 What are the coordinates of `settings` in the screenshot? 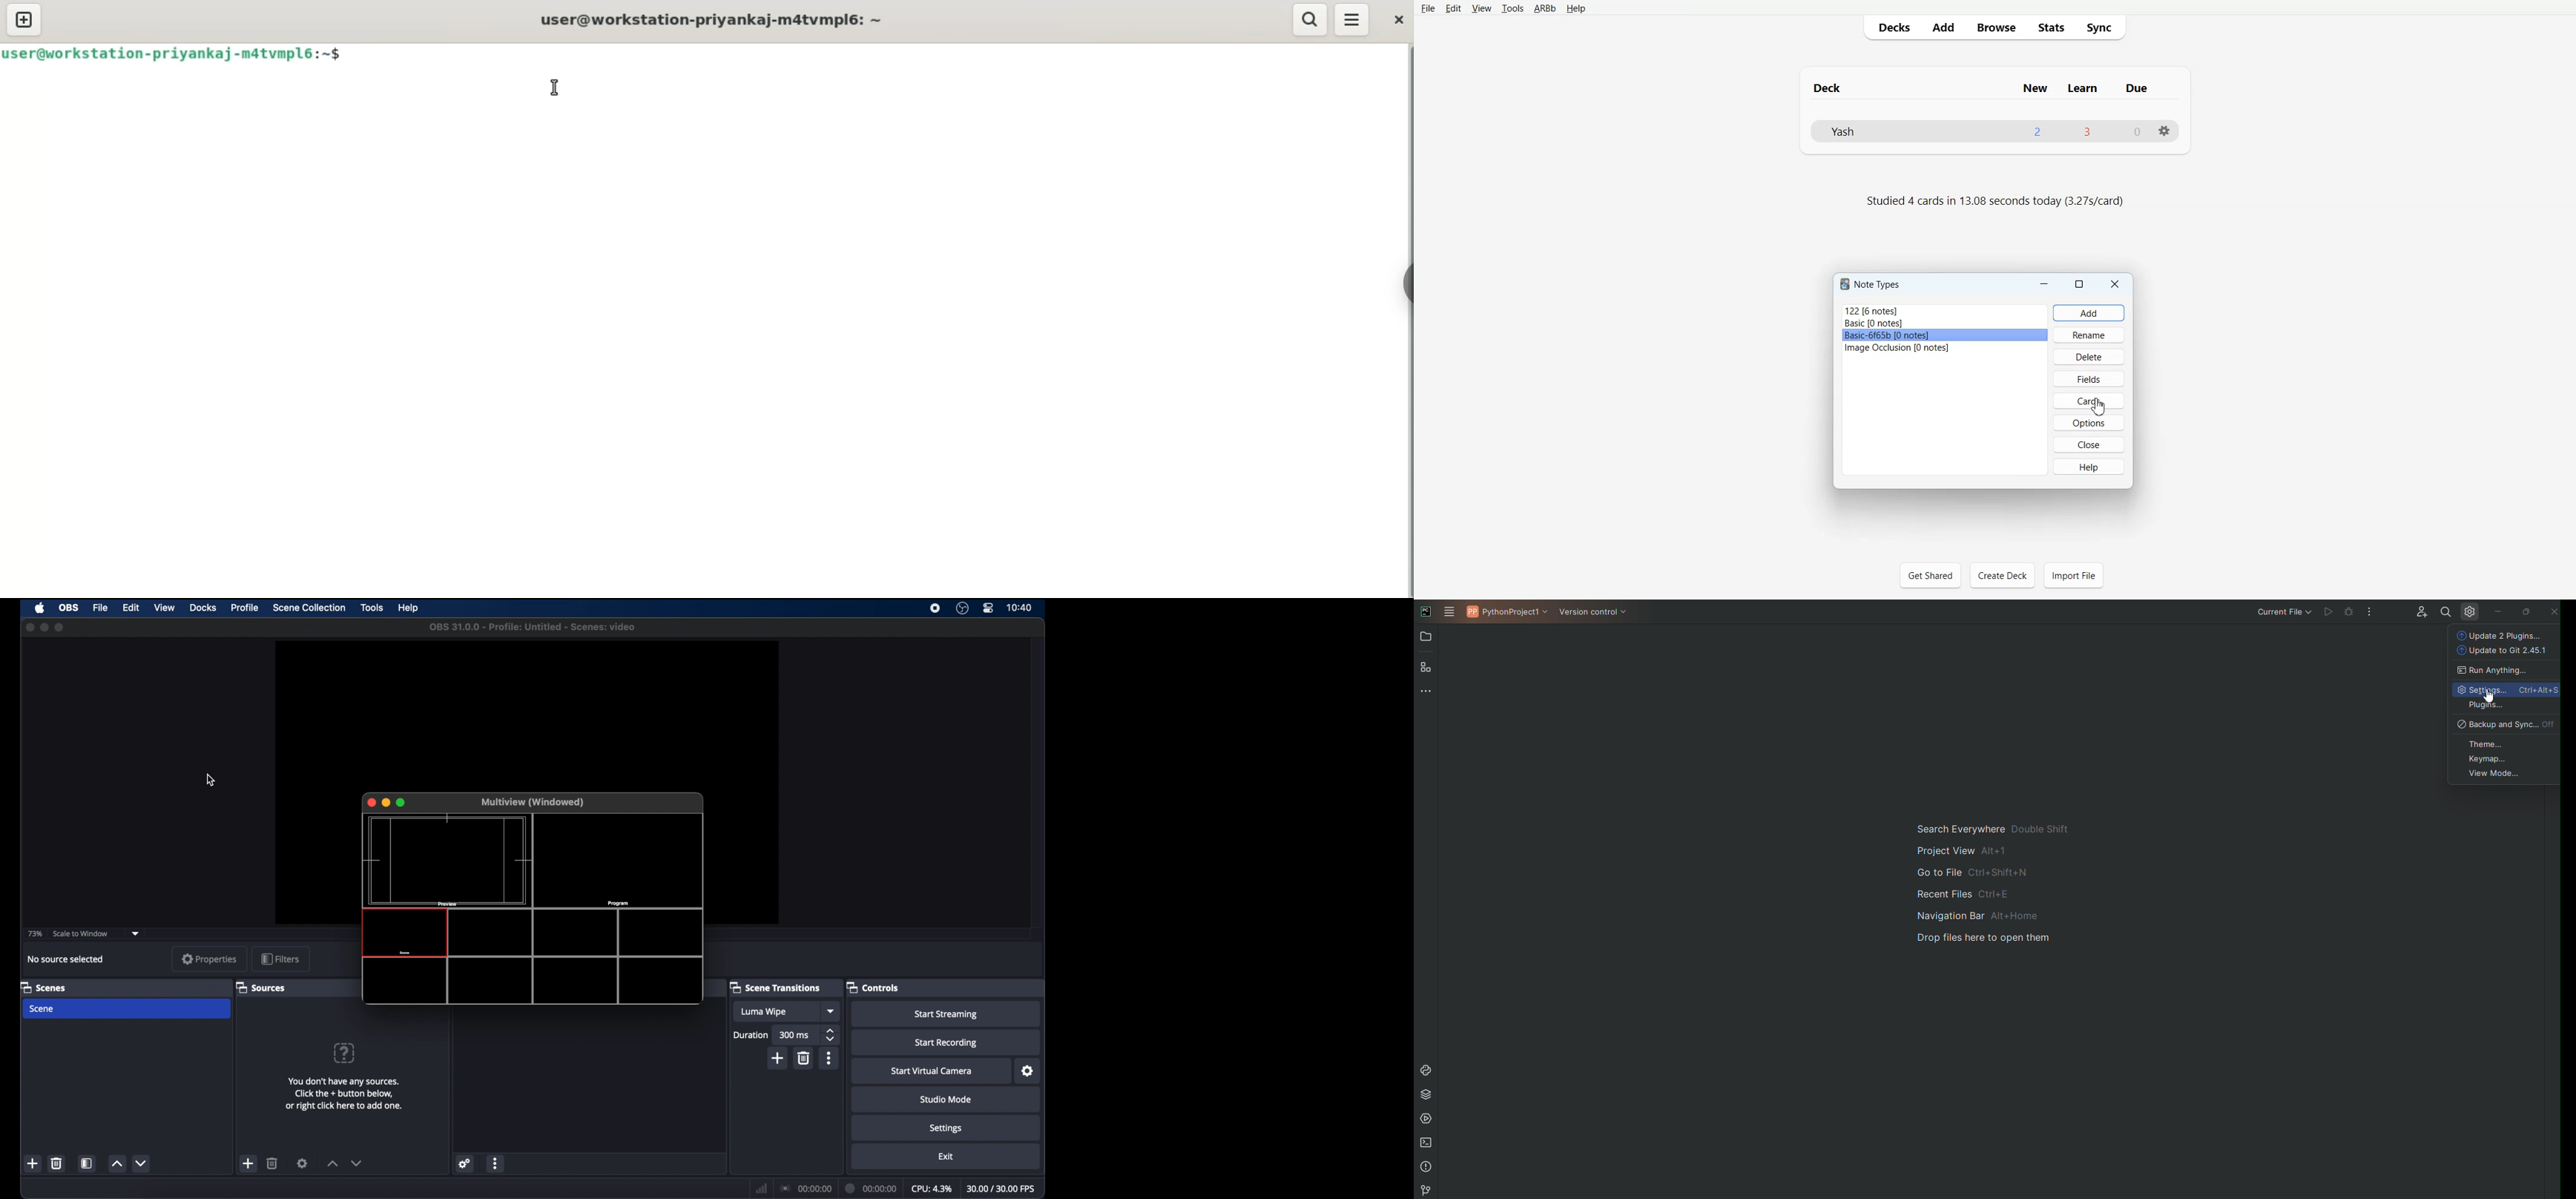 It's located at (1028, 1071).